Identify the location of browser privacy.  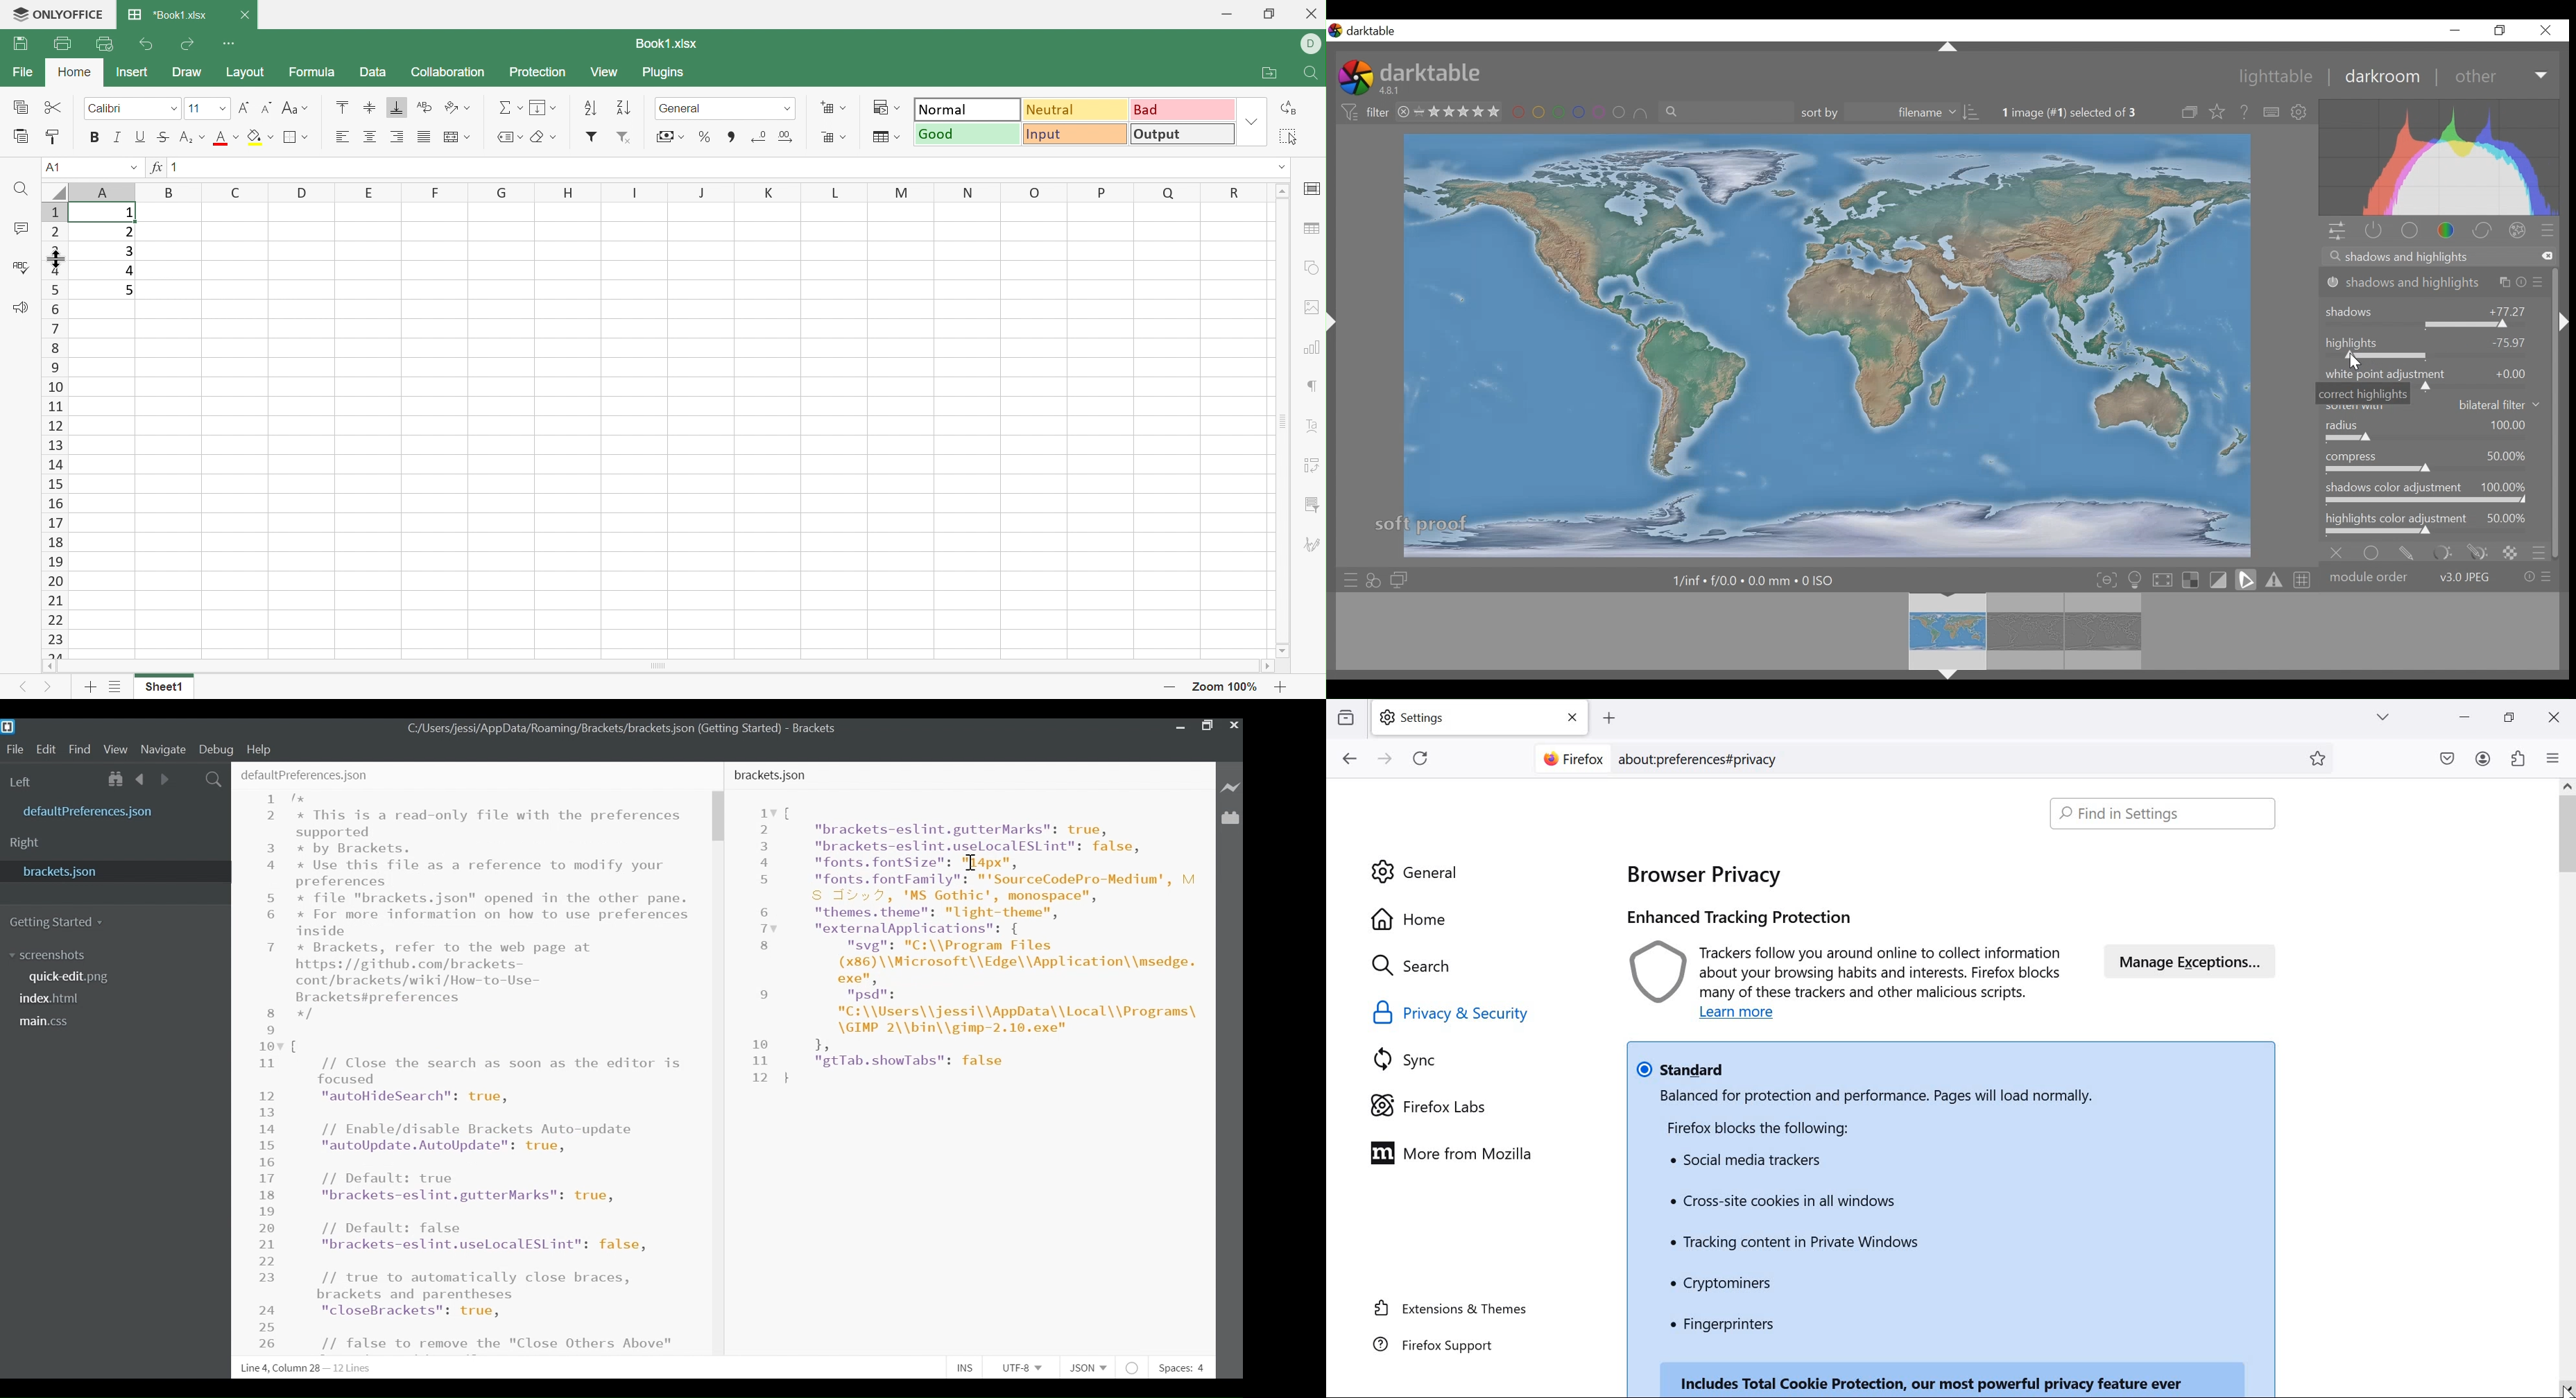
(1725, 876).